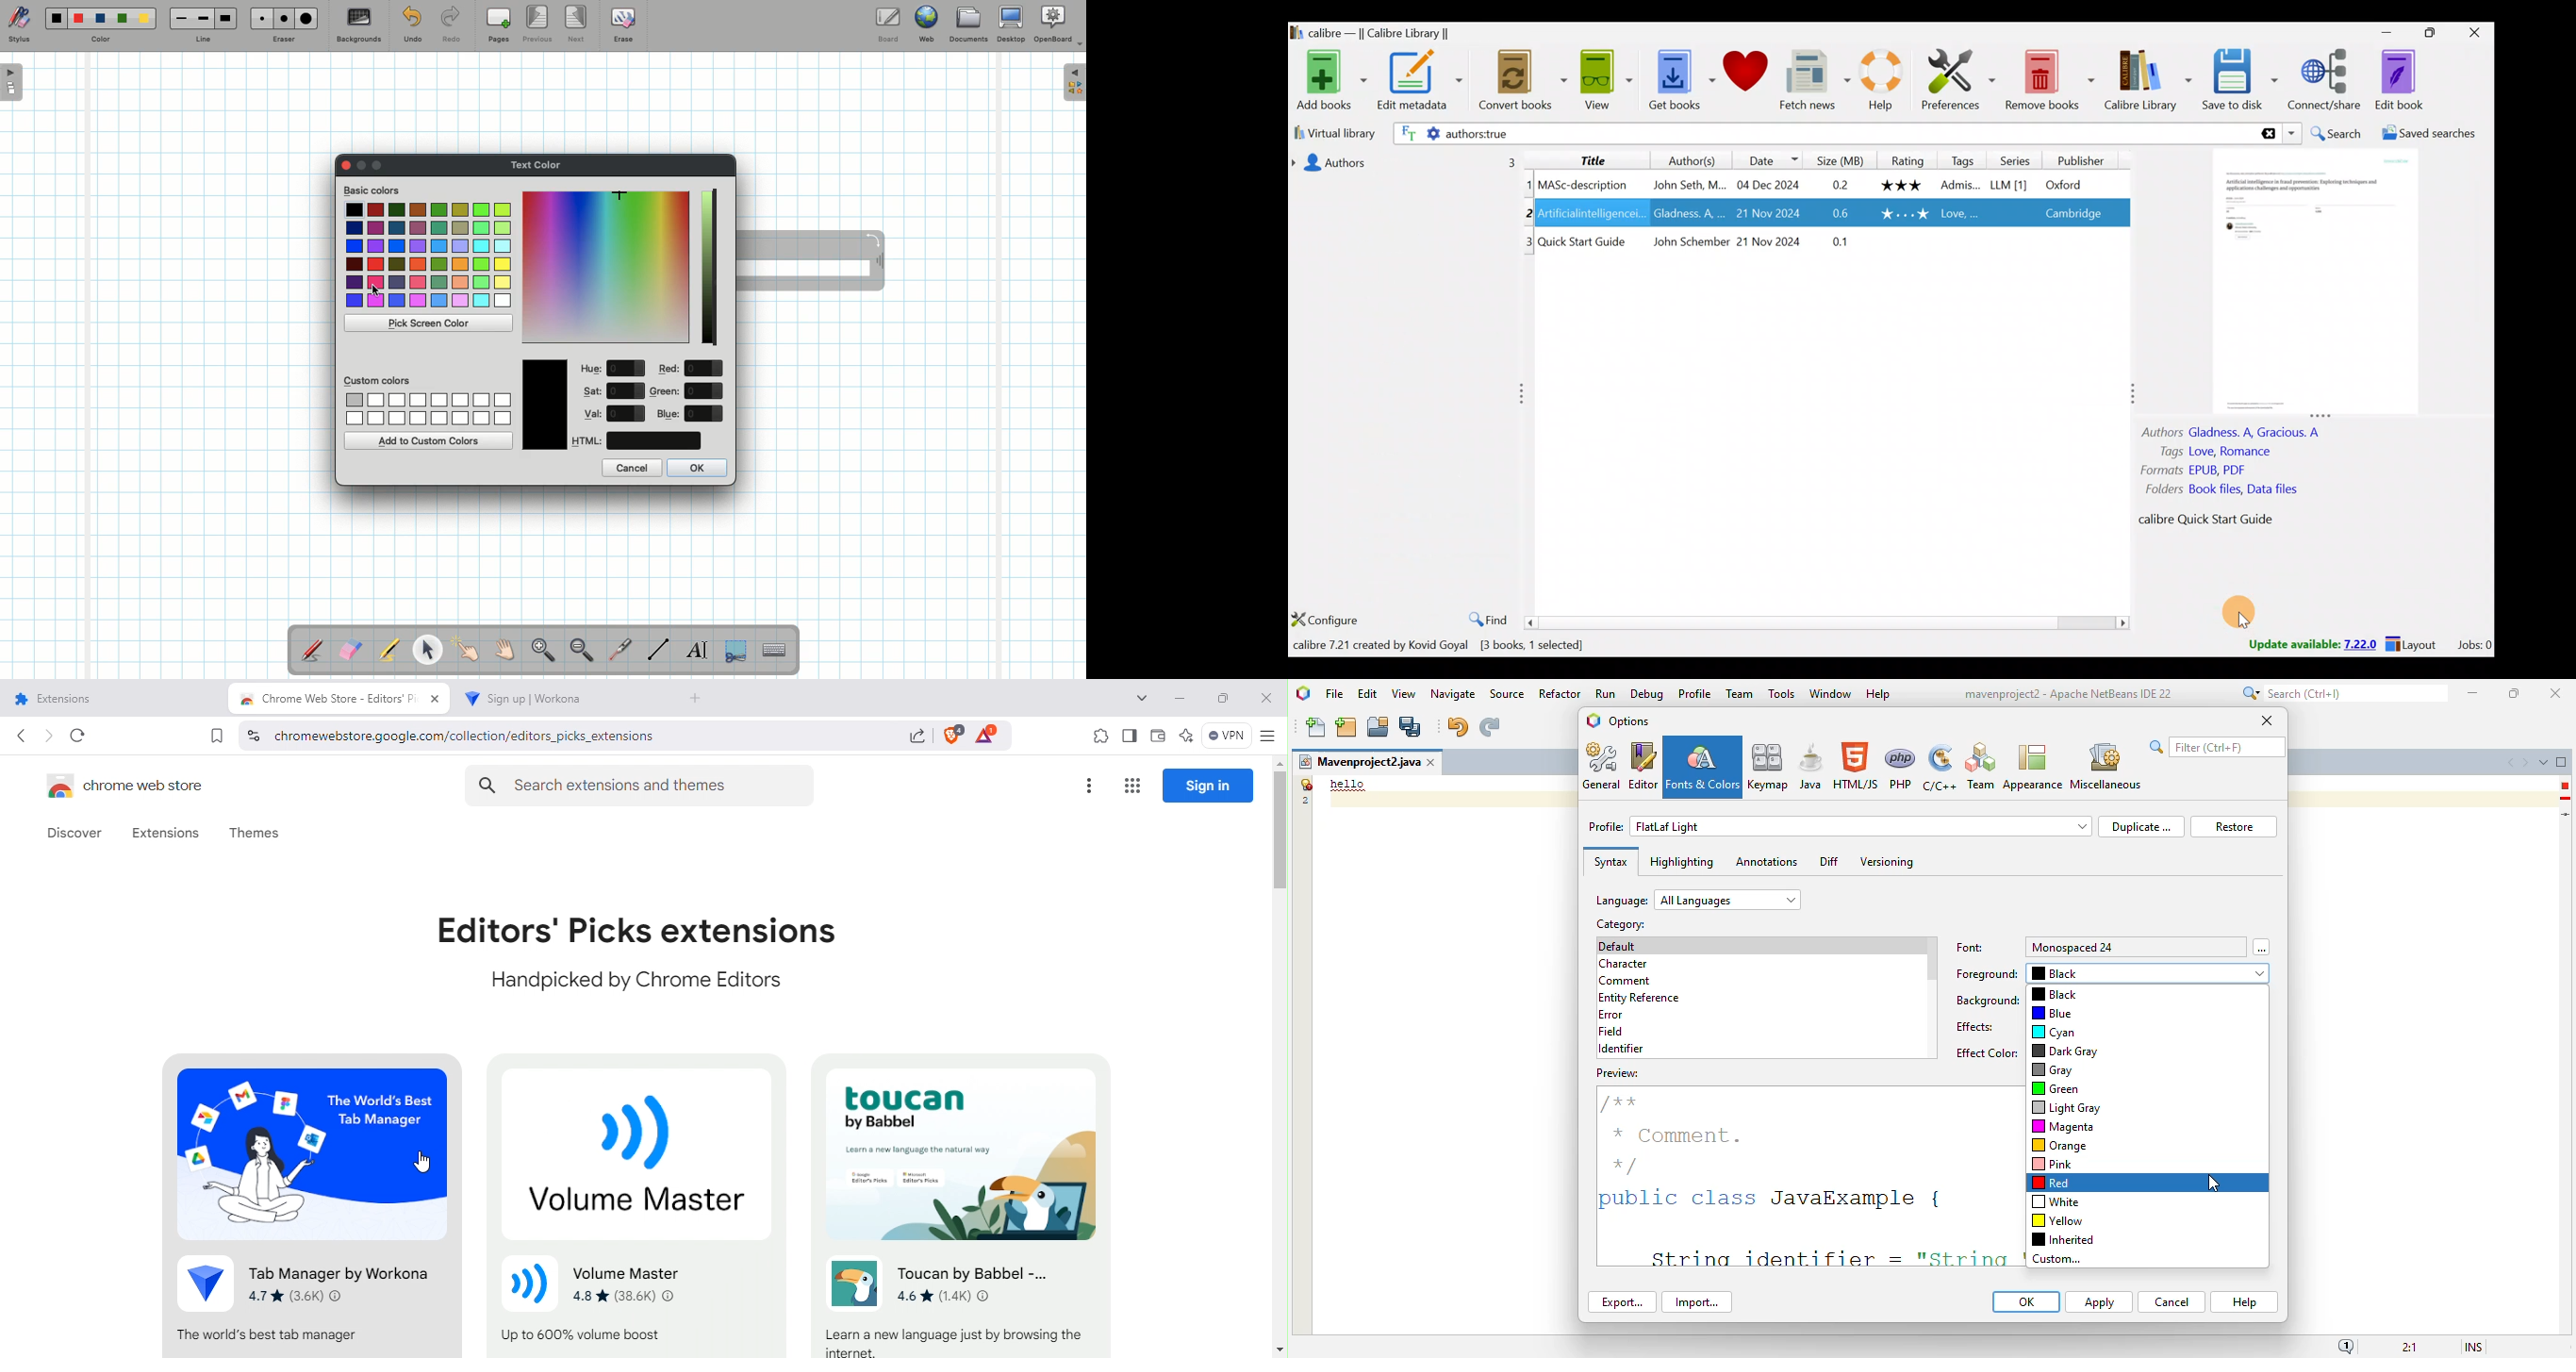 The height and width of the screenshot is (1372, 2576). Describe the element at coordinates (1419, 82) in the screenshot. I see `Edit metadata` at that location.